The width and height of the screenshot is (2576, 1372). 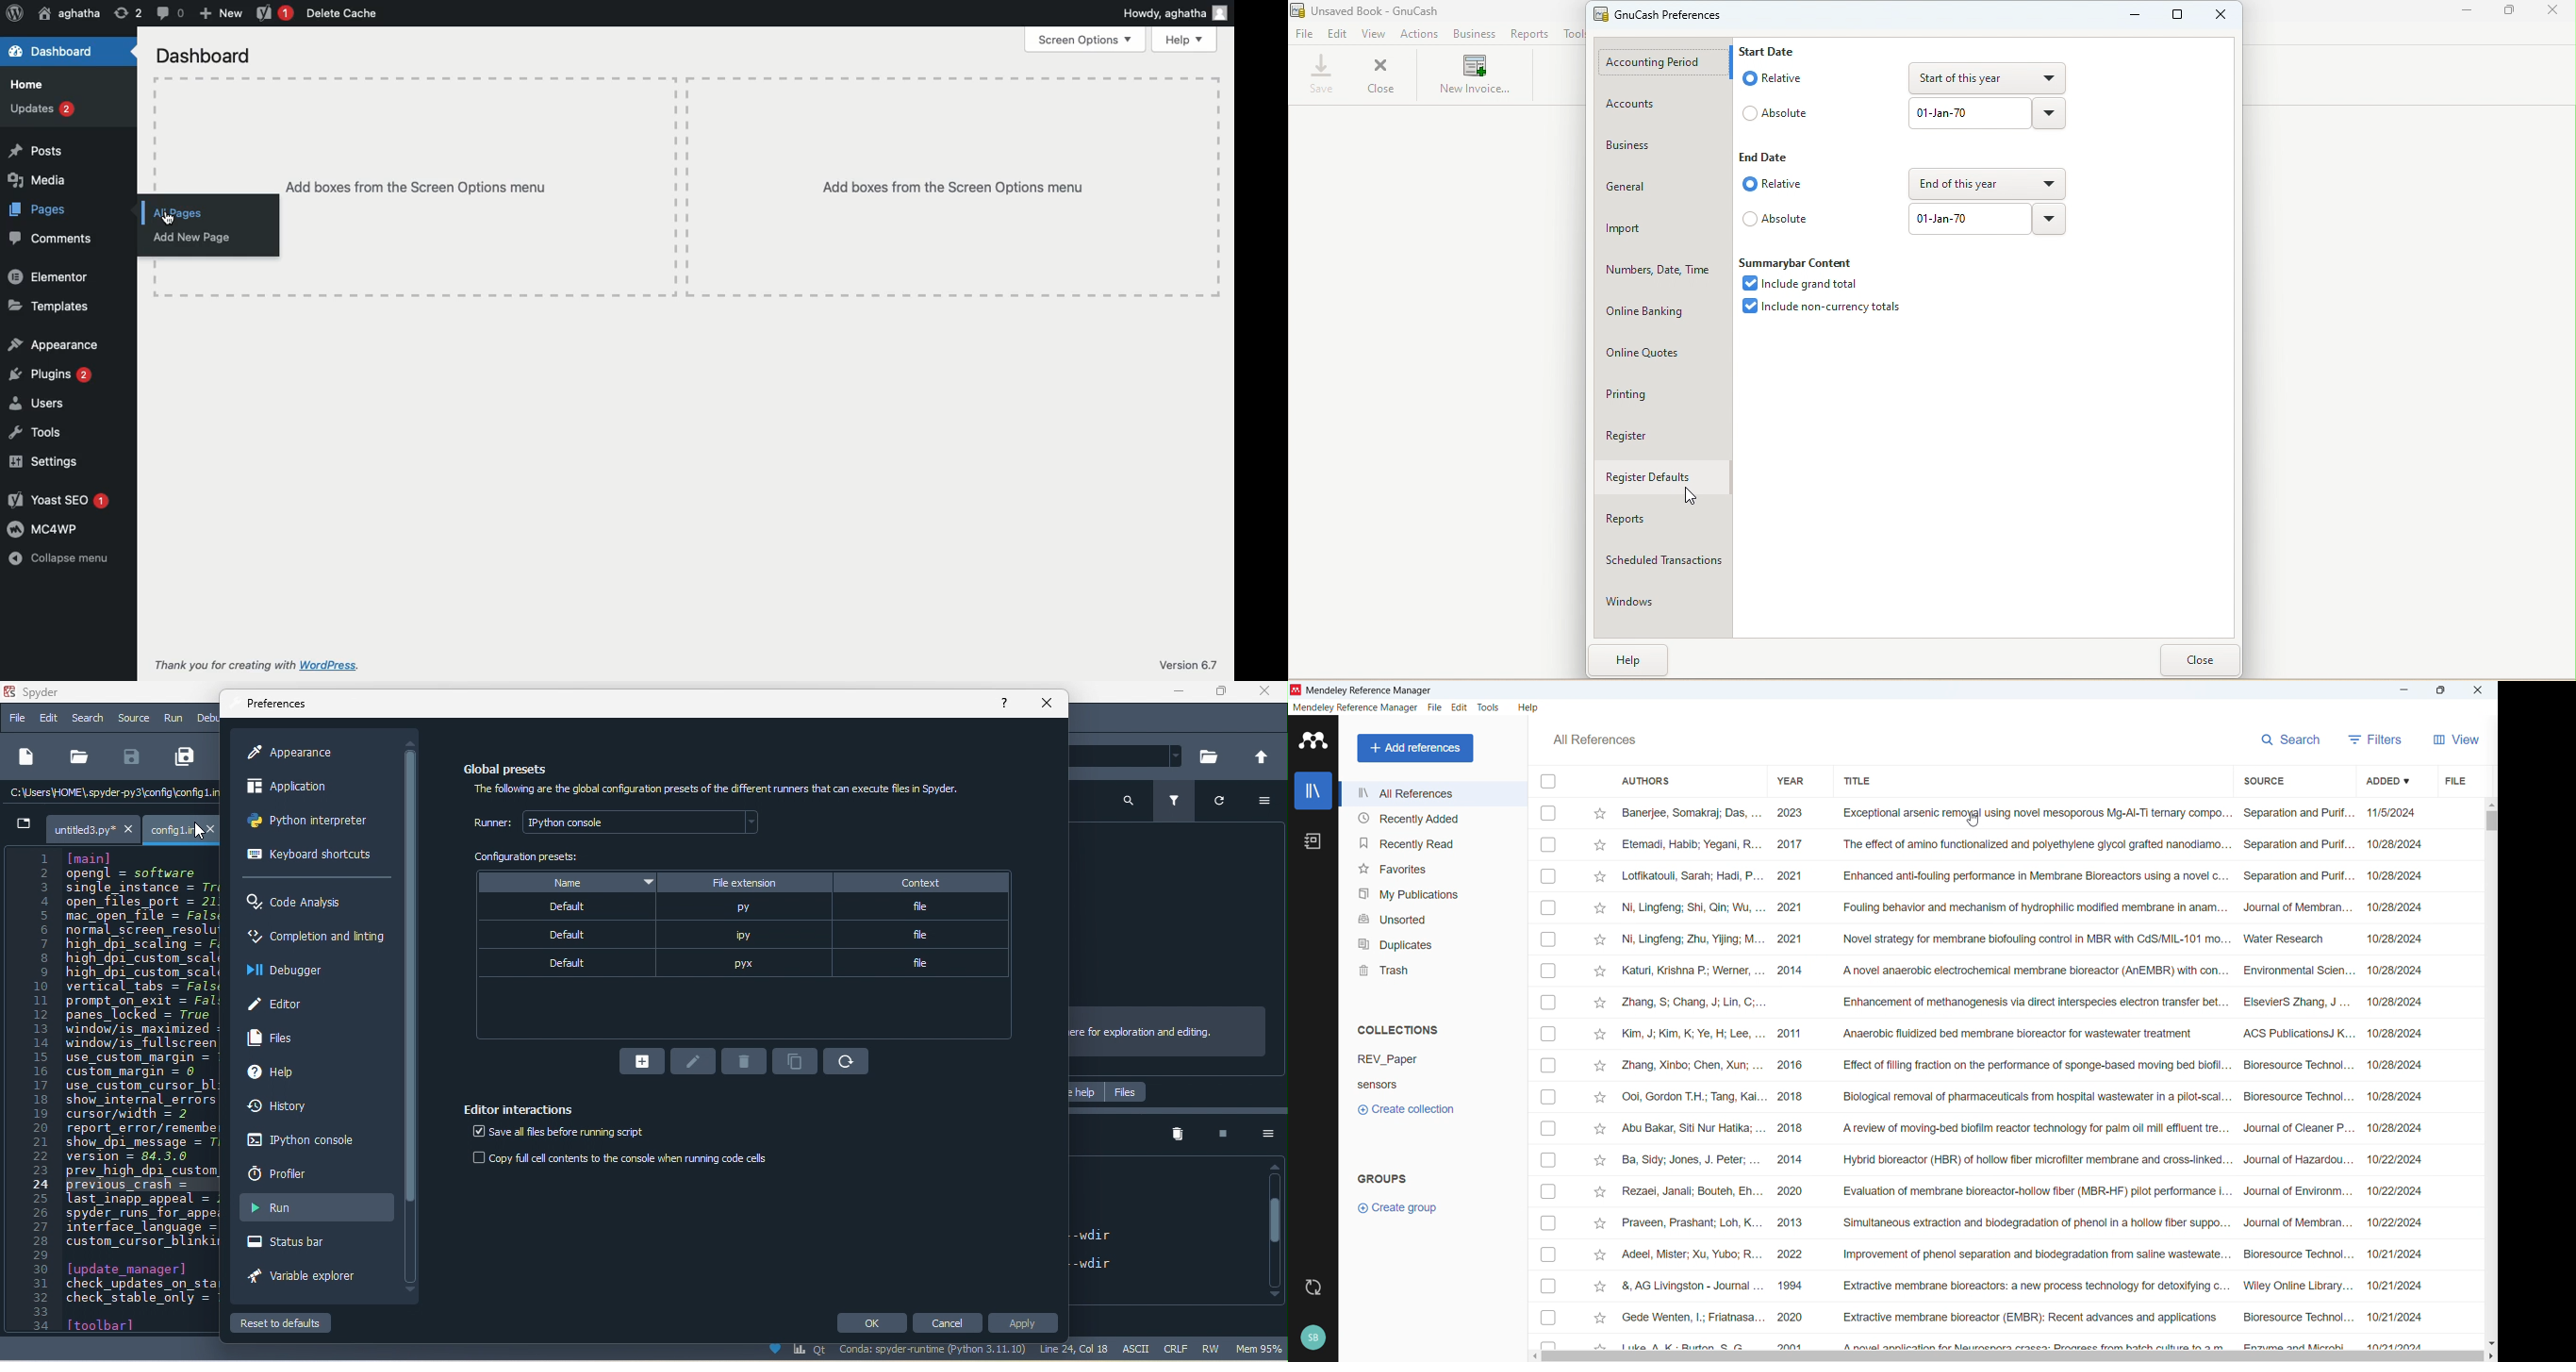 I want to click on Mendeley reference manager , so click(x=1355, y=708).